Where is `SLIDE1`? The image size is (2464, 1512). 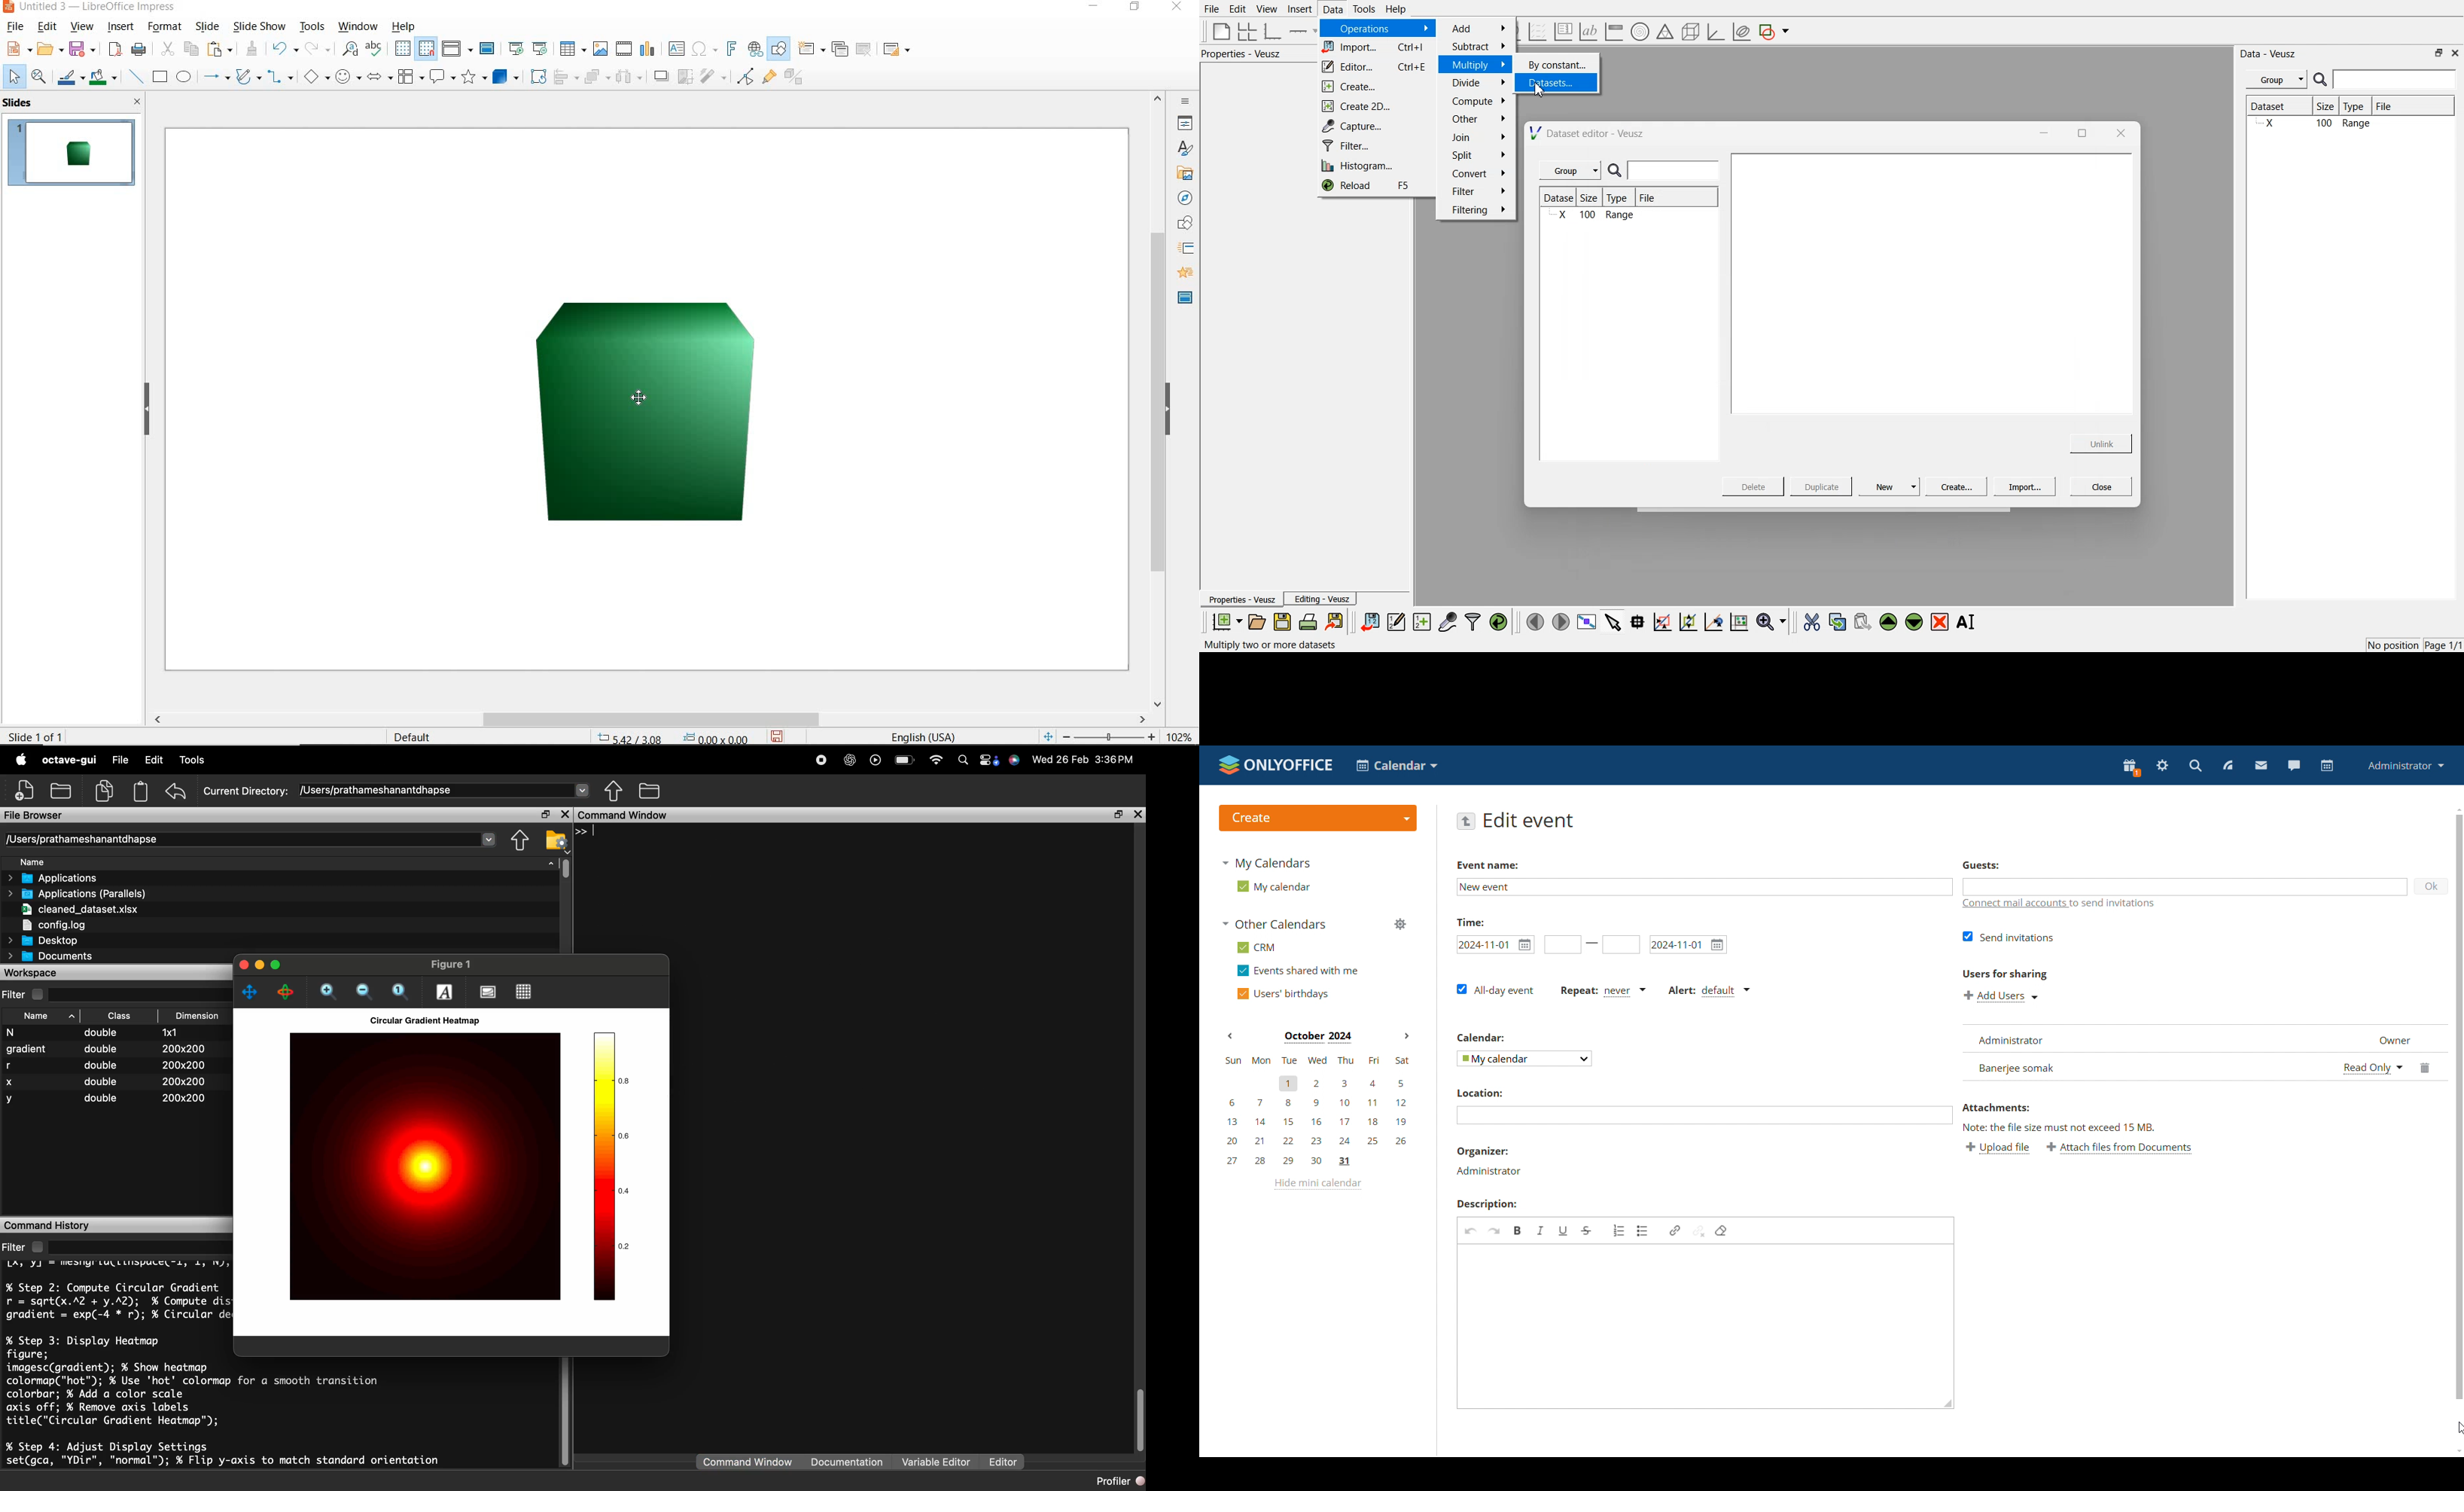
SLIDE1 is located at coordinates (72, 153).